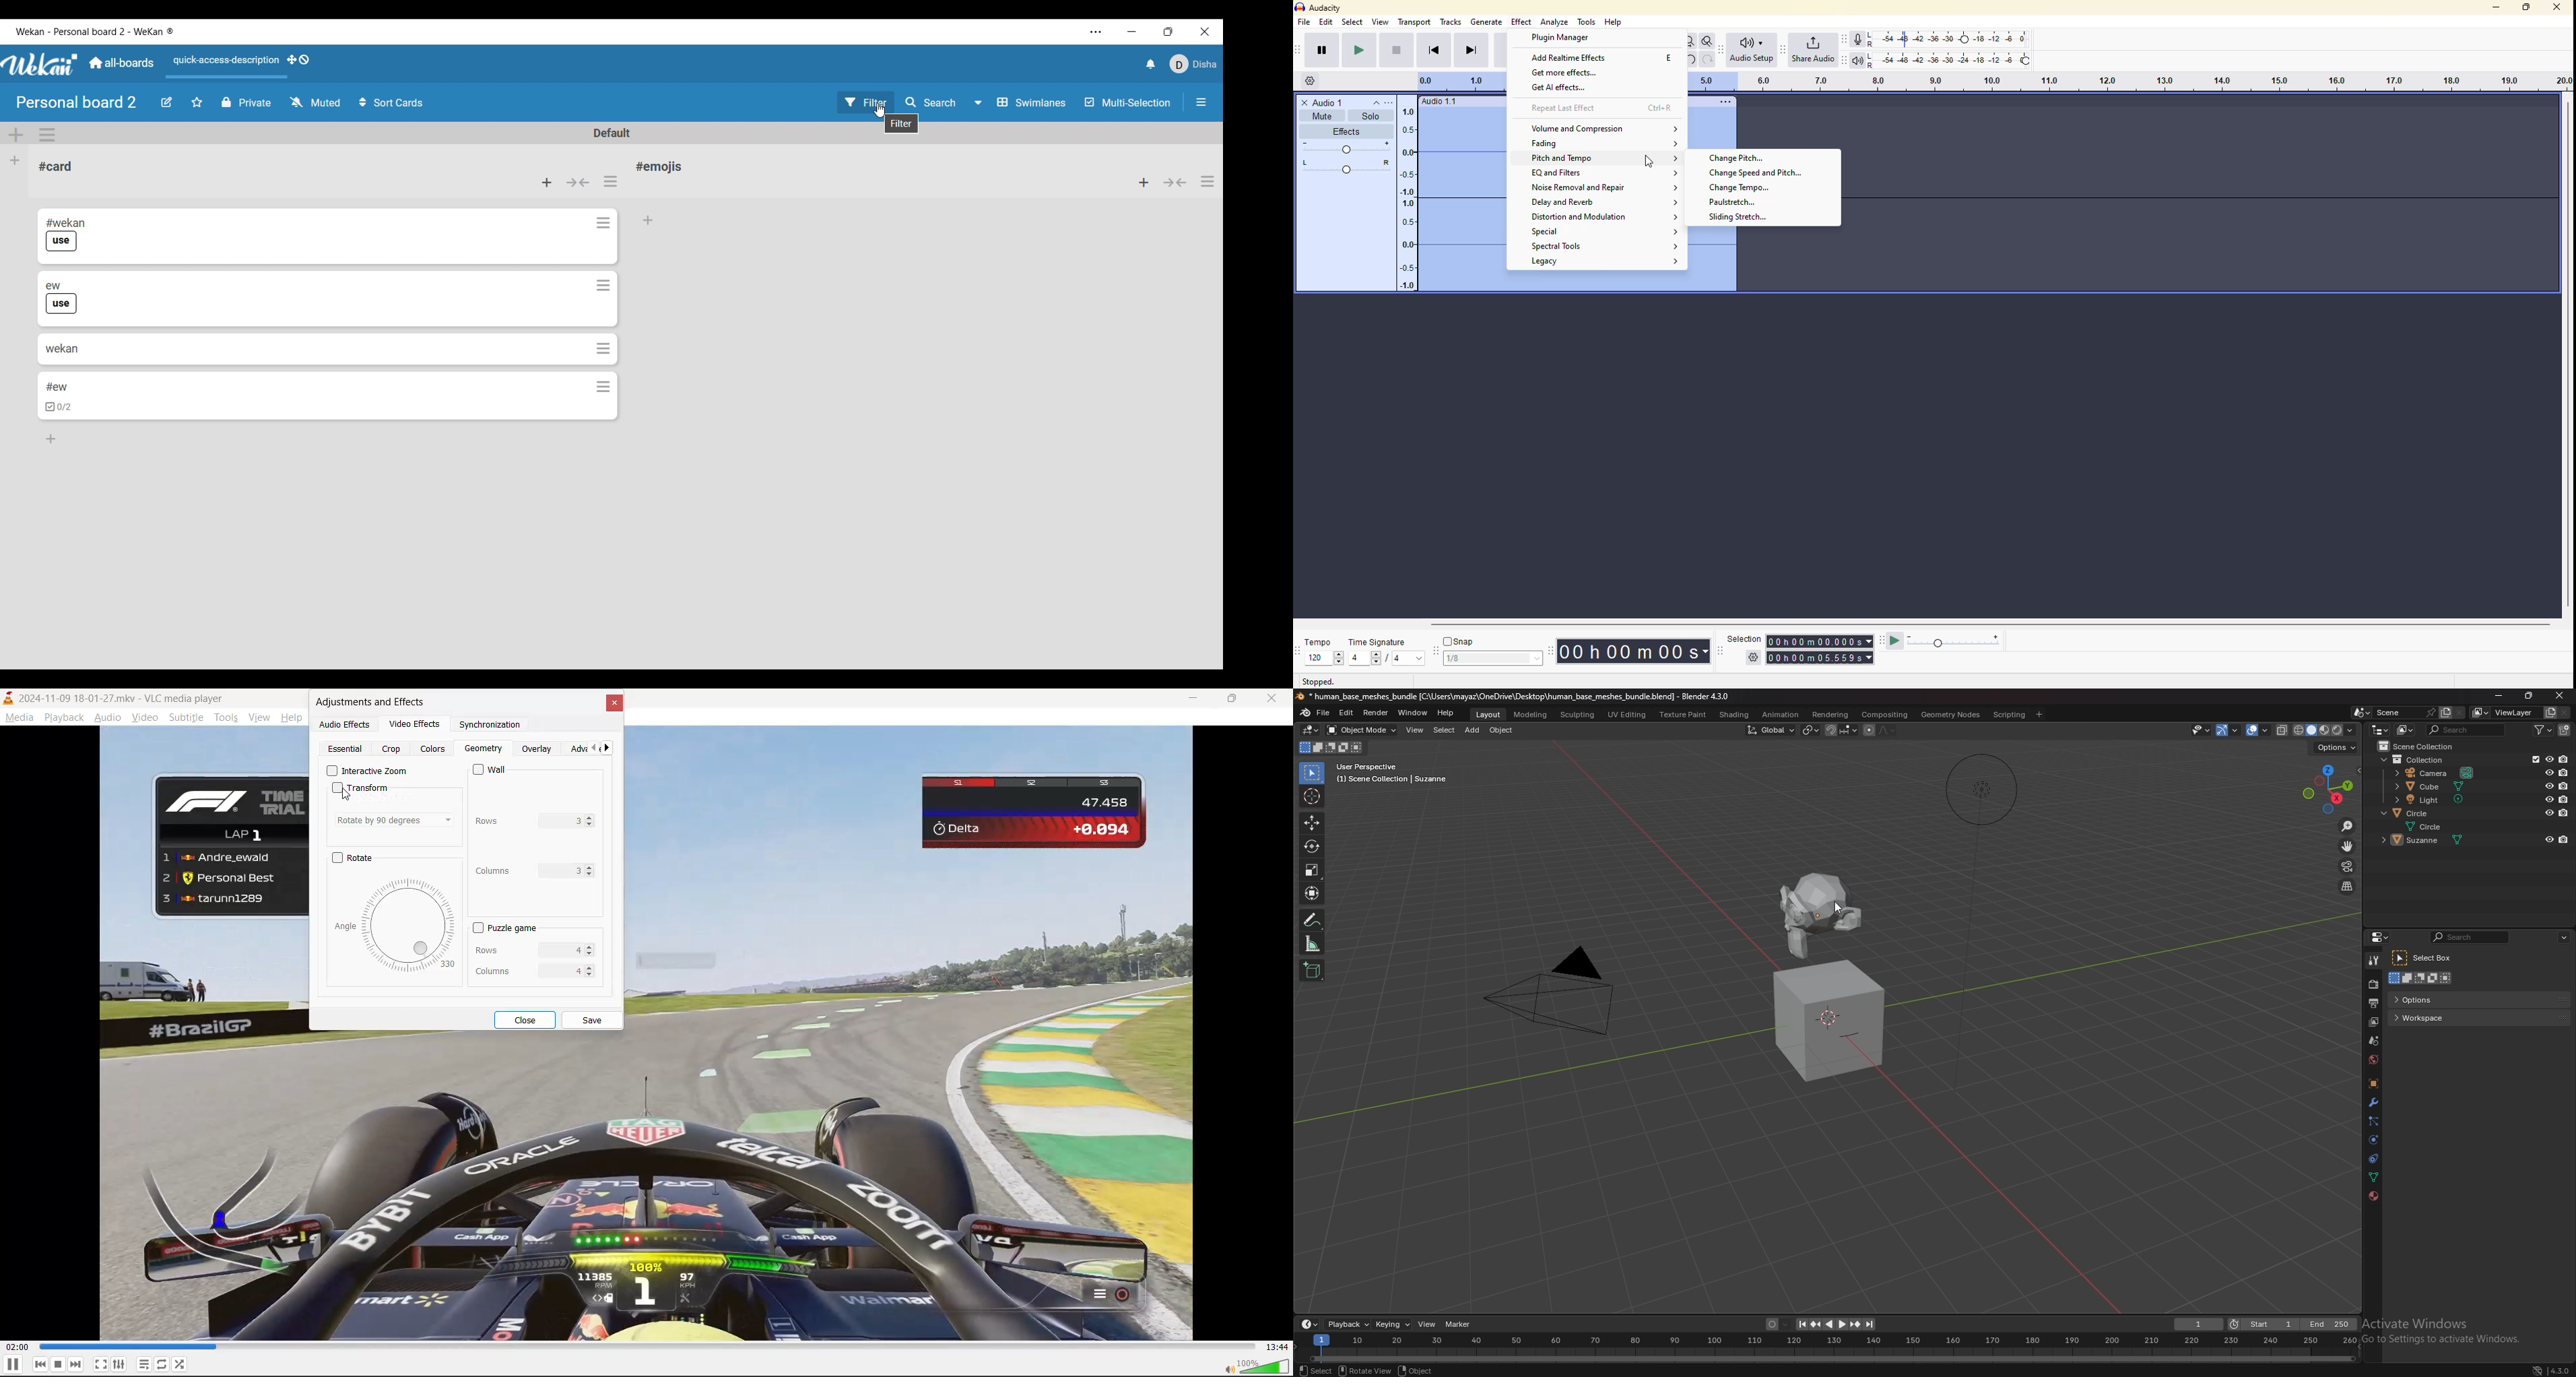  I want to click on mode, so click(1333, 747).